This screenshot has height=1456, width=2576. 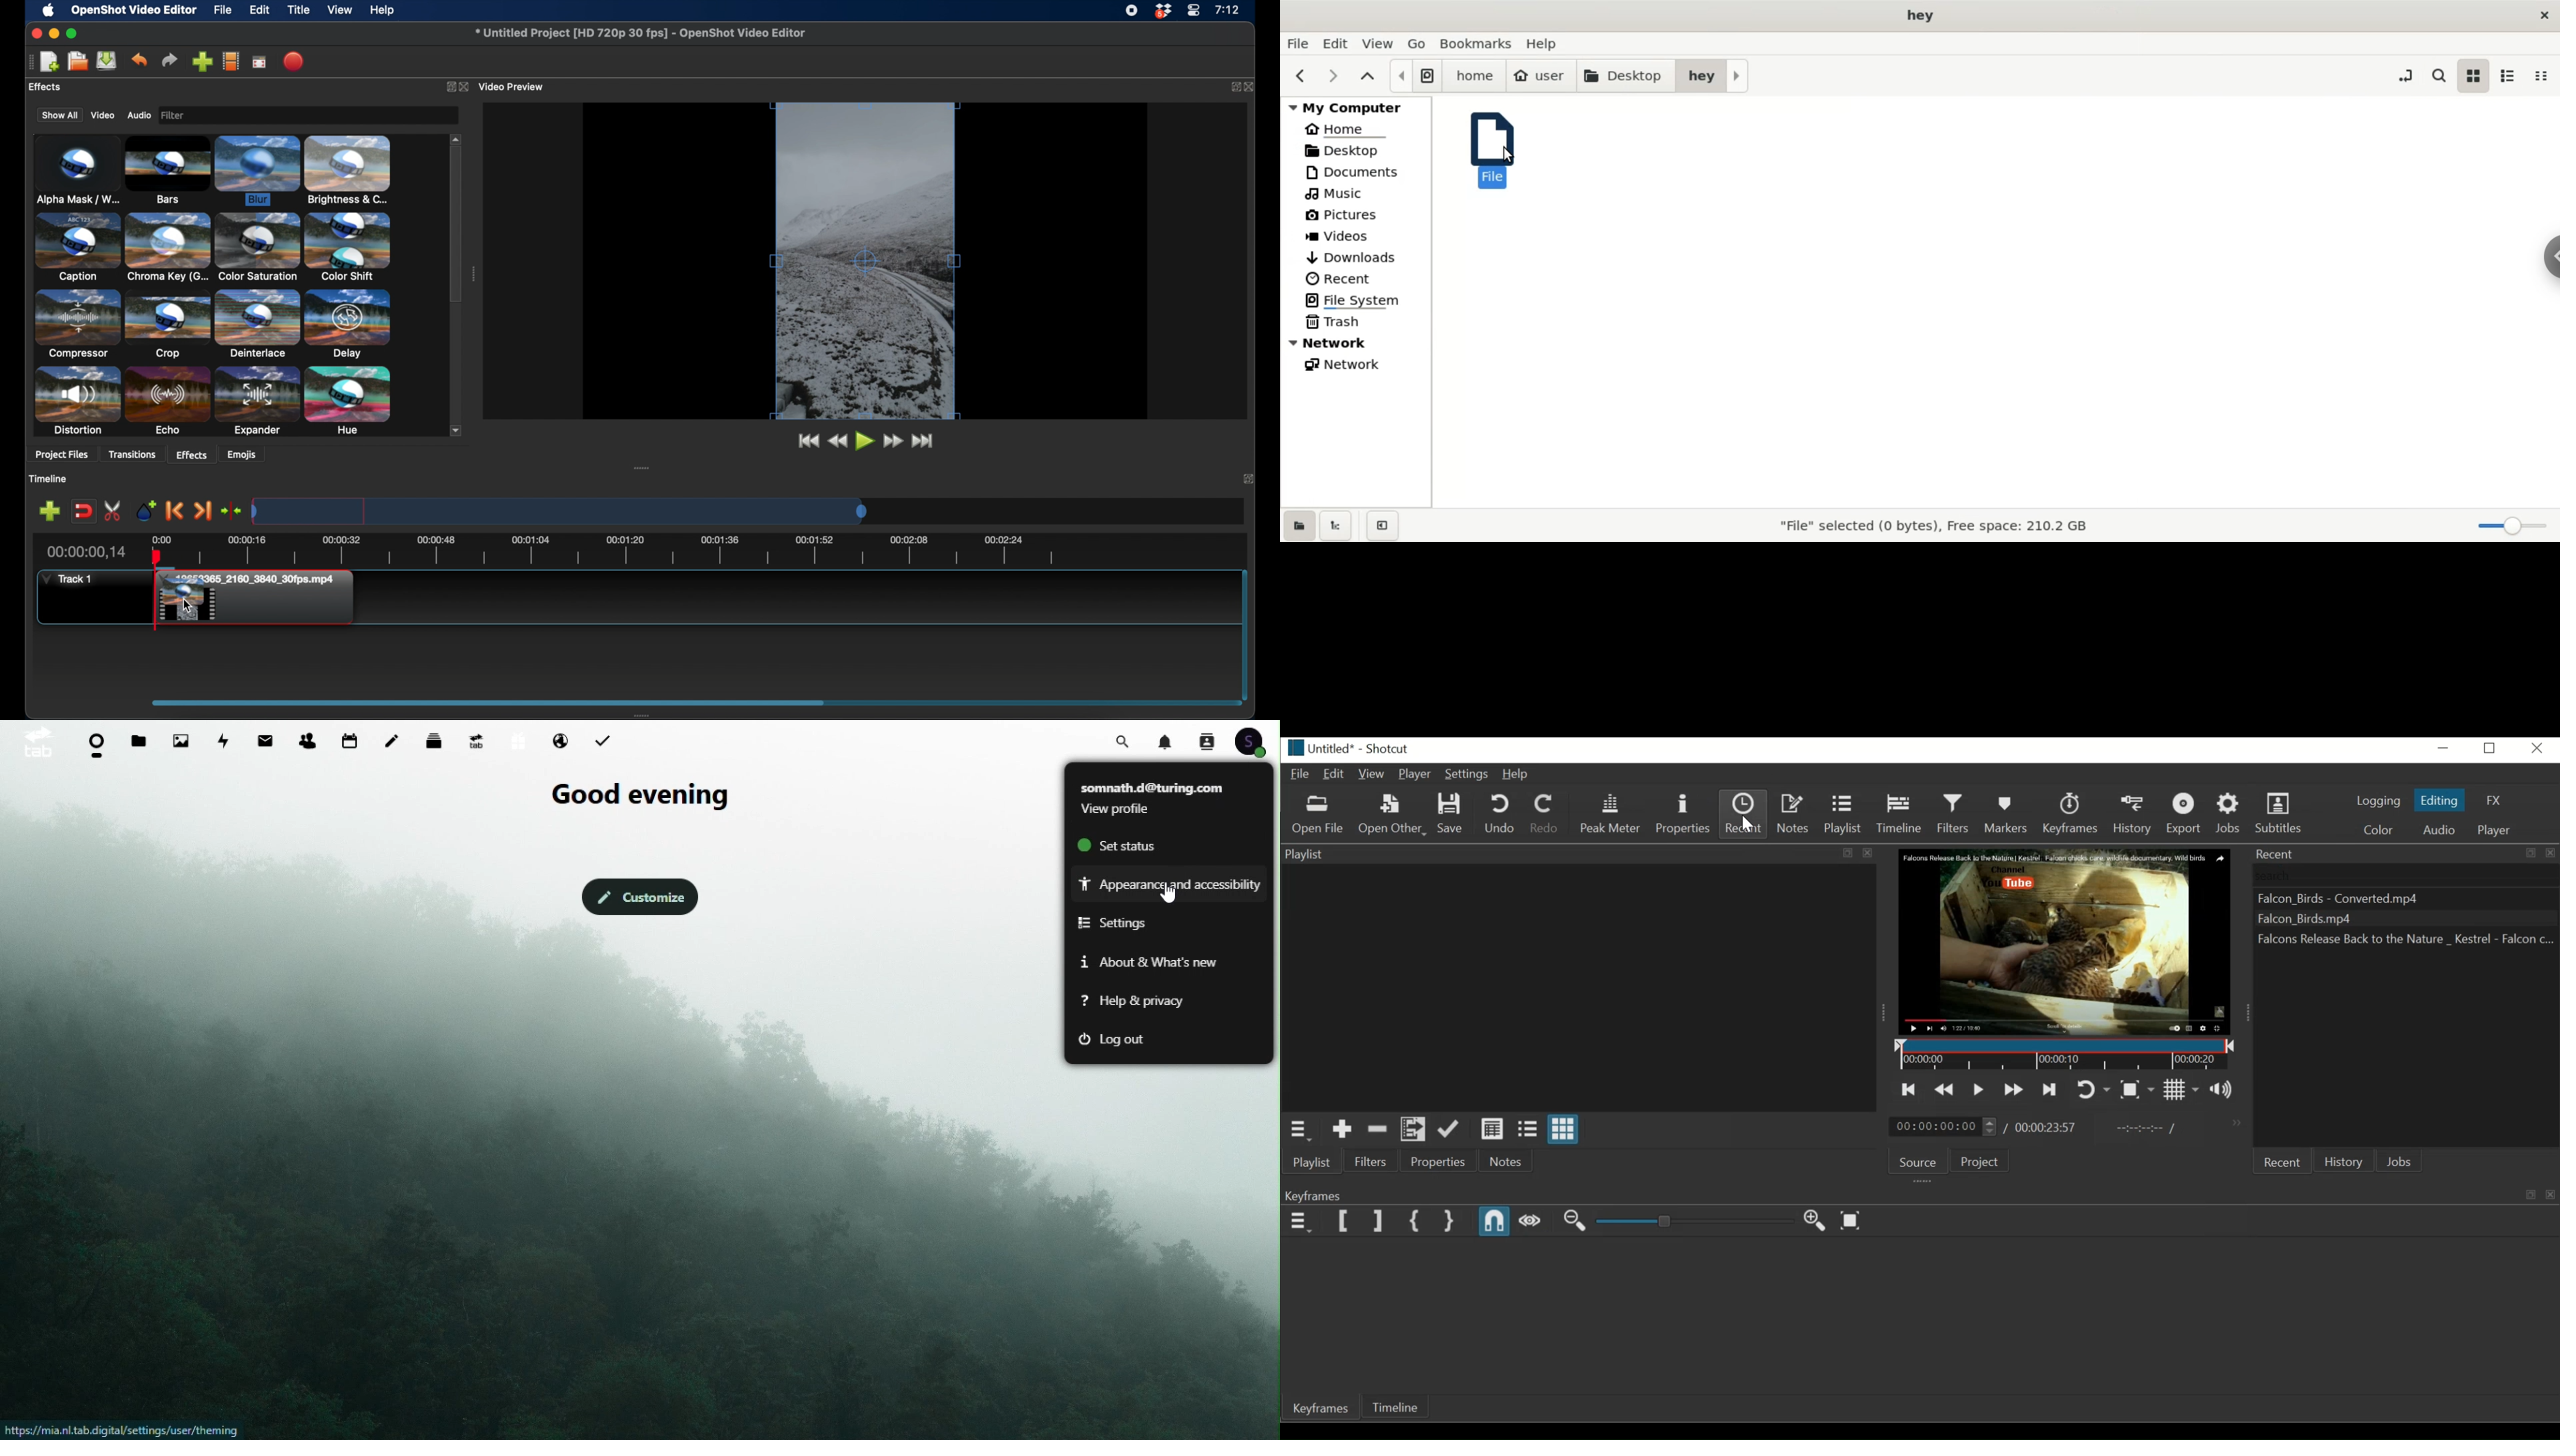 What do you see at coordinates (168, 171) in the screenshot?
I see `bars` at bounding box center [168, 171].